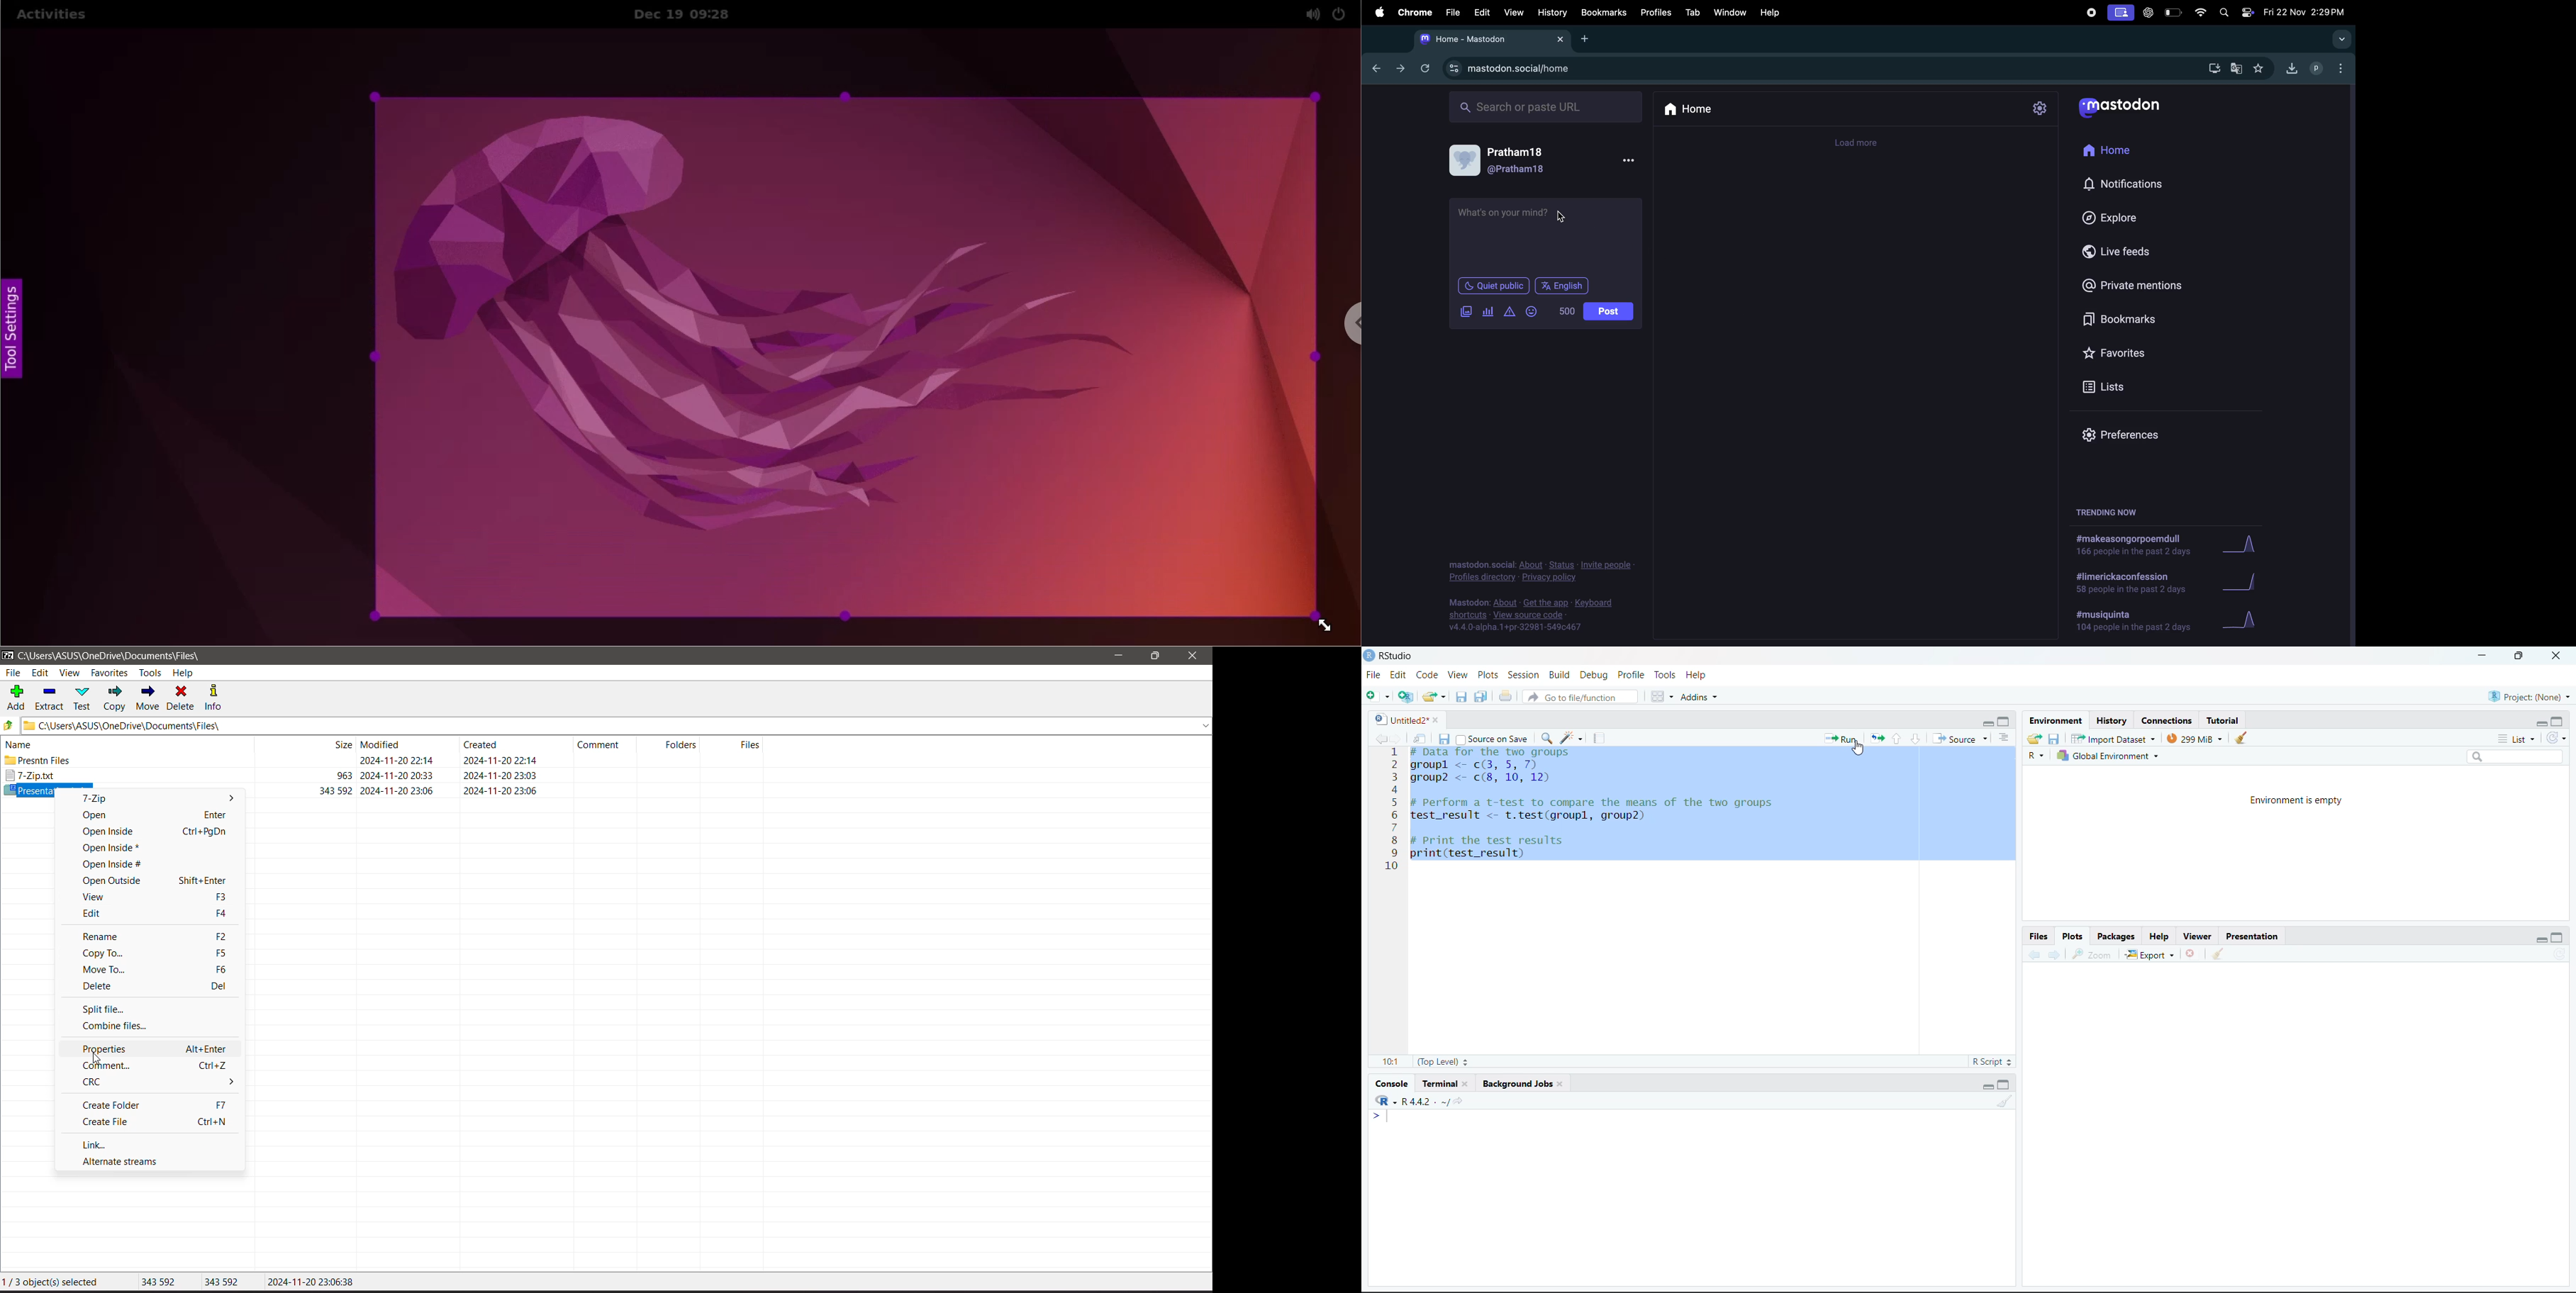  Describe the element at coordinates (2112, 721) in the screenshot. I see `History` at that location.